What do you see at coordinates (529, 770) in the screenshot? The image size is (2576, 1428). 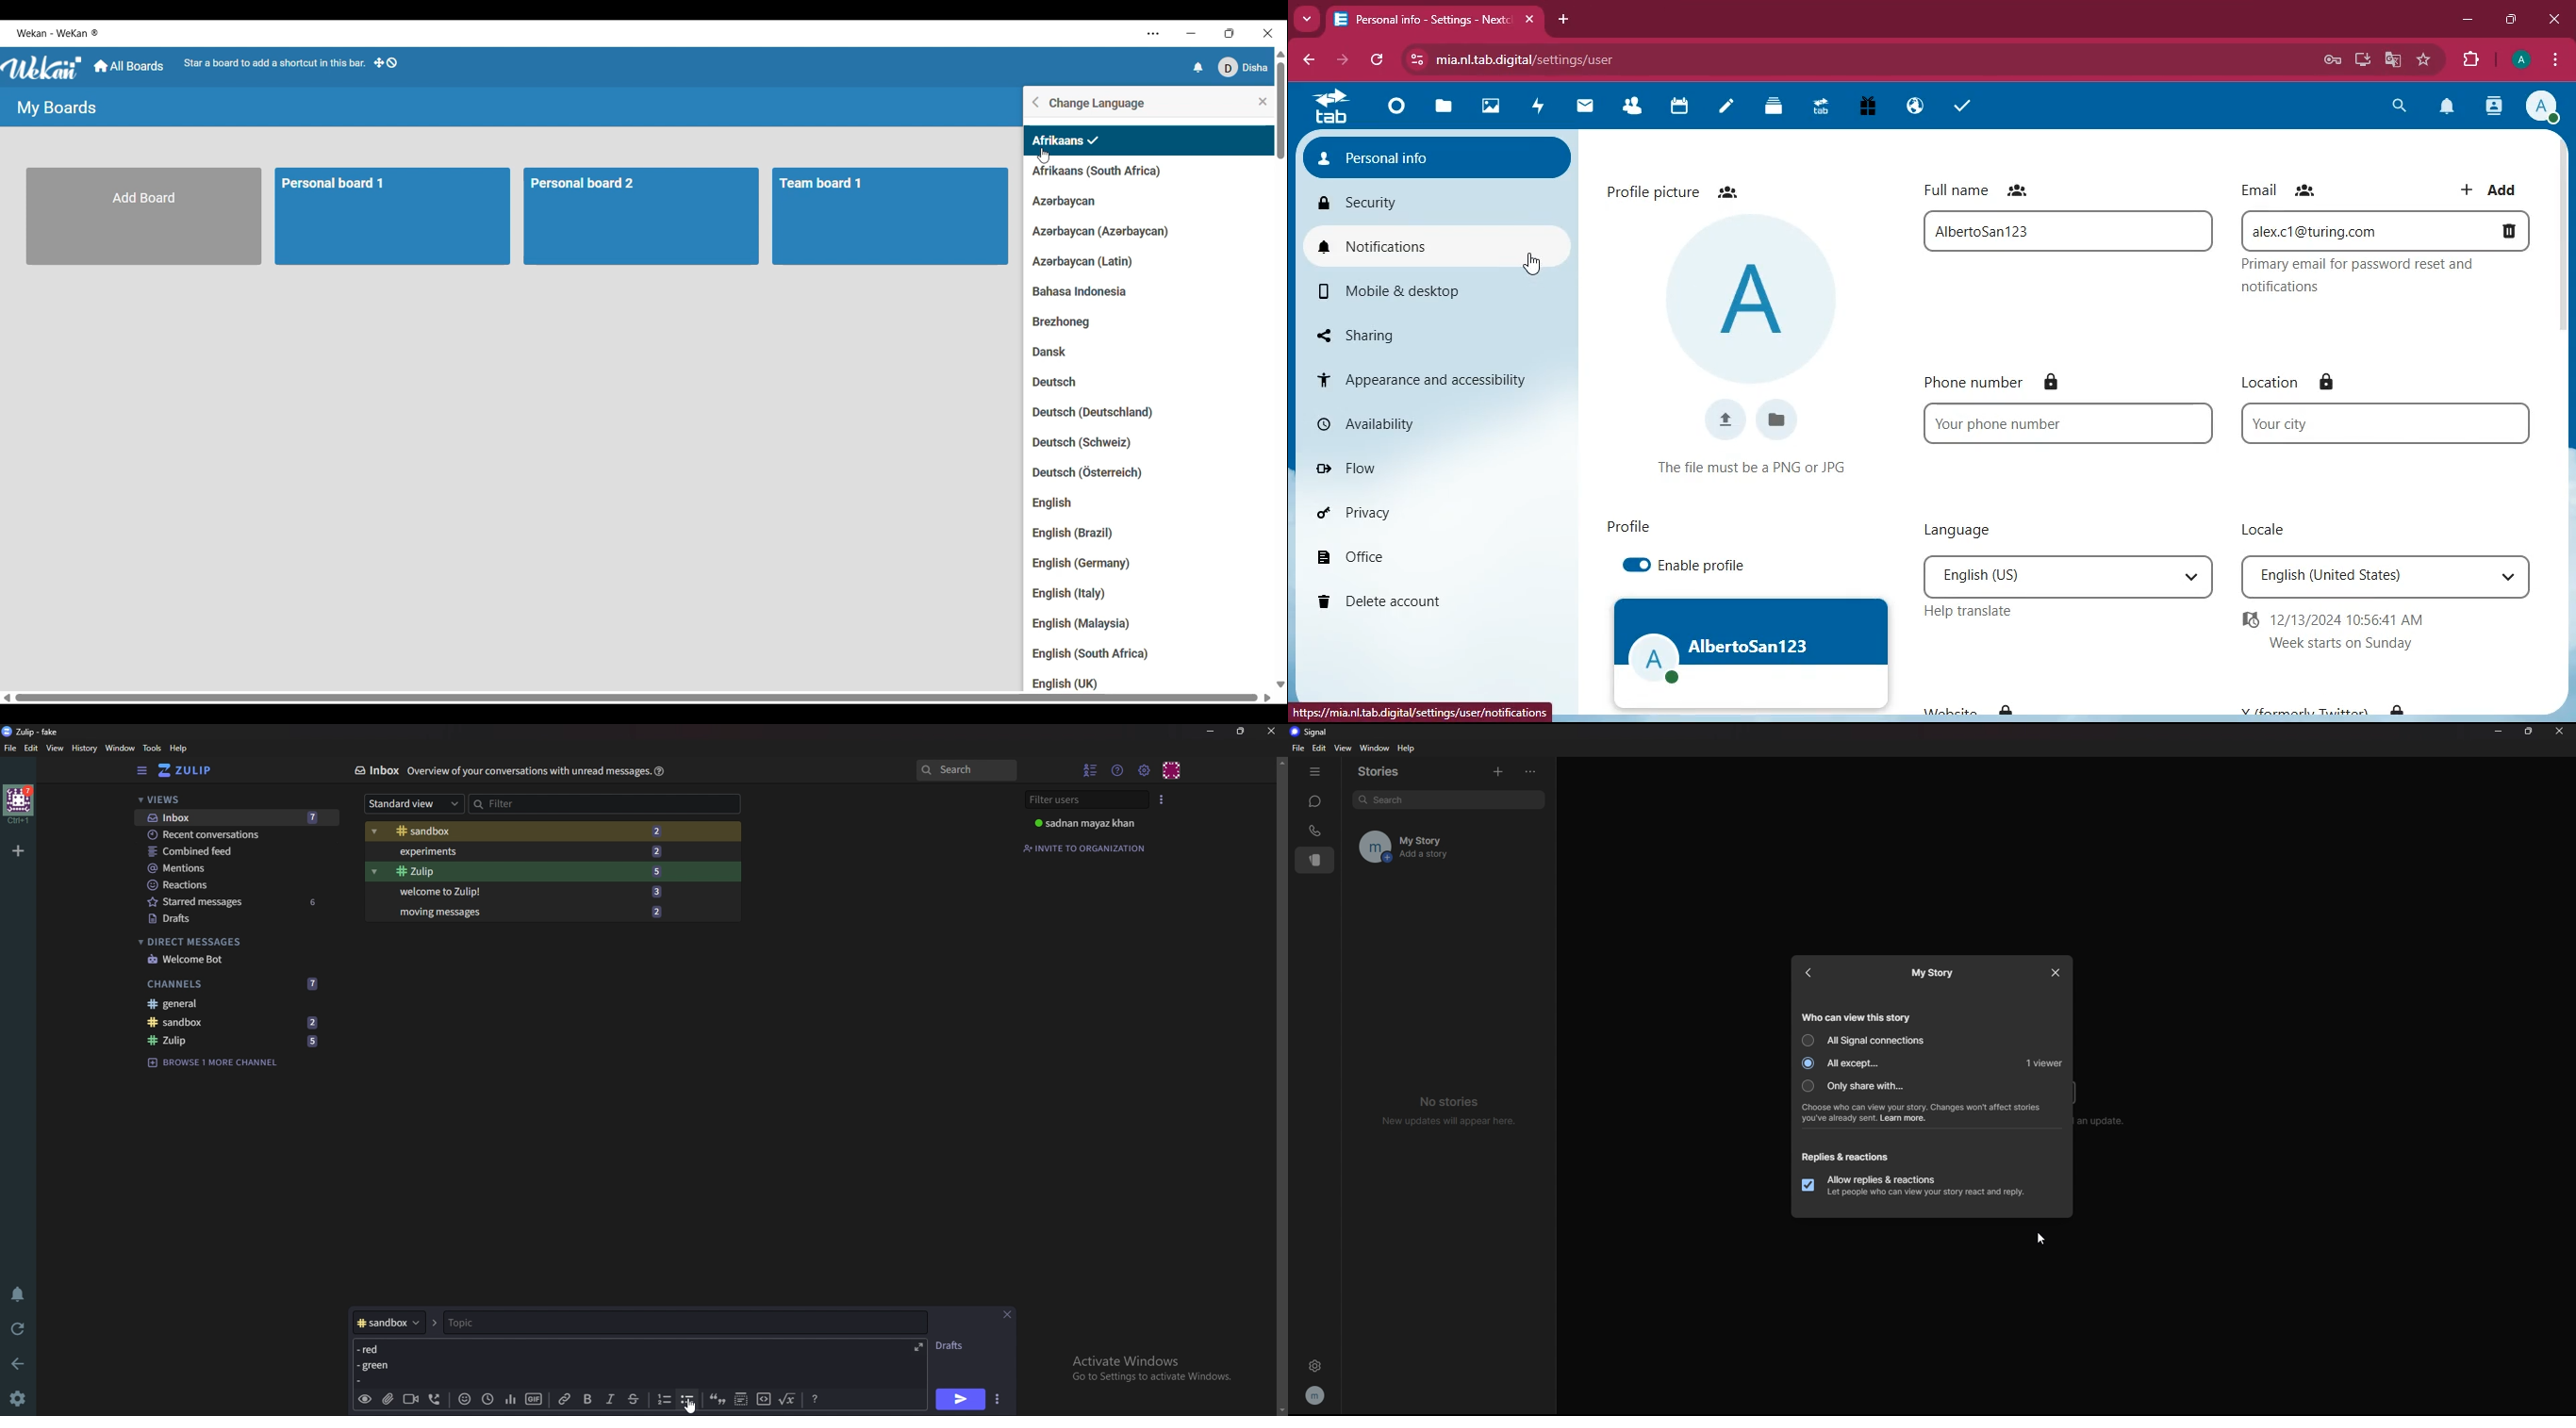 I see `Info` at bounding box center [529, 770].